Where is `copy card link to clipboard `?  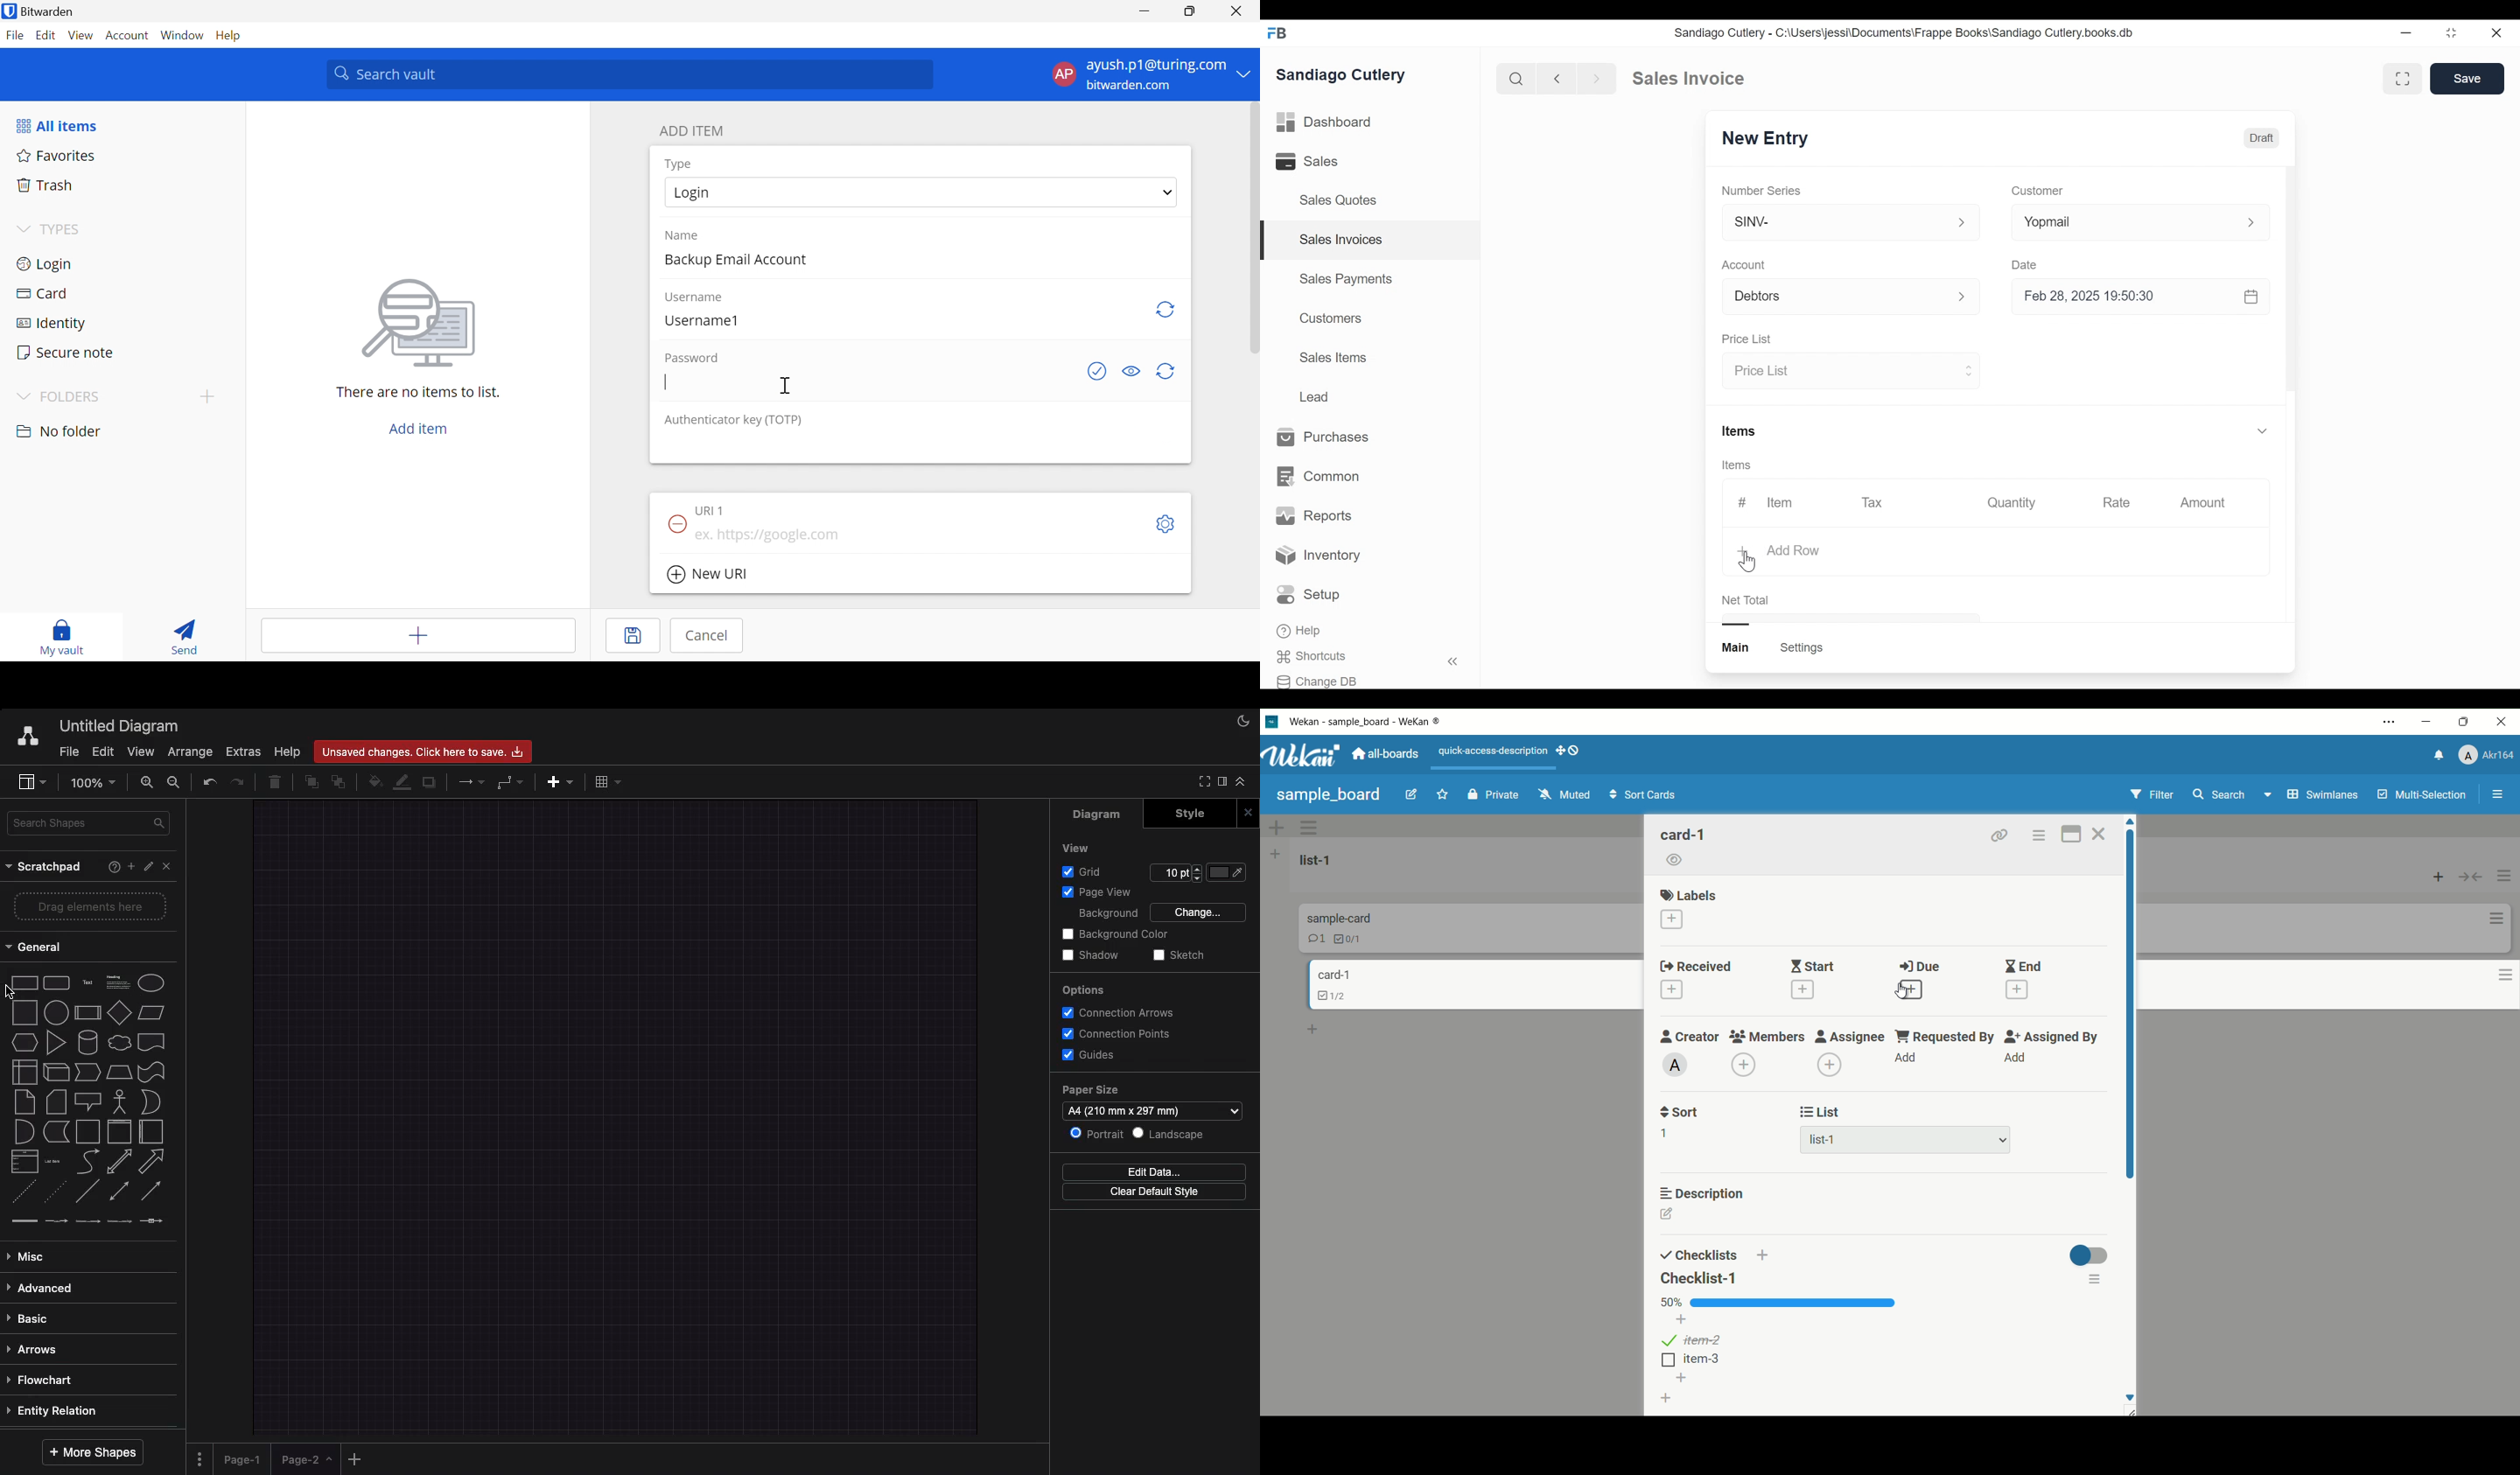 copy card link to clipboard  is located at coordinates (2001, 835).